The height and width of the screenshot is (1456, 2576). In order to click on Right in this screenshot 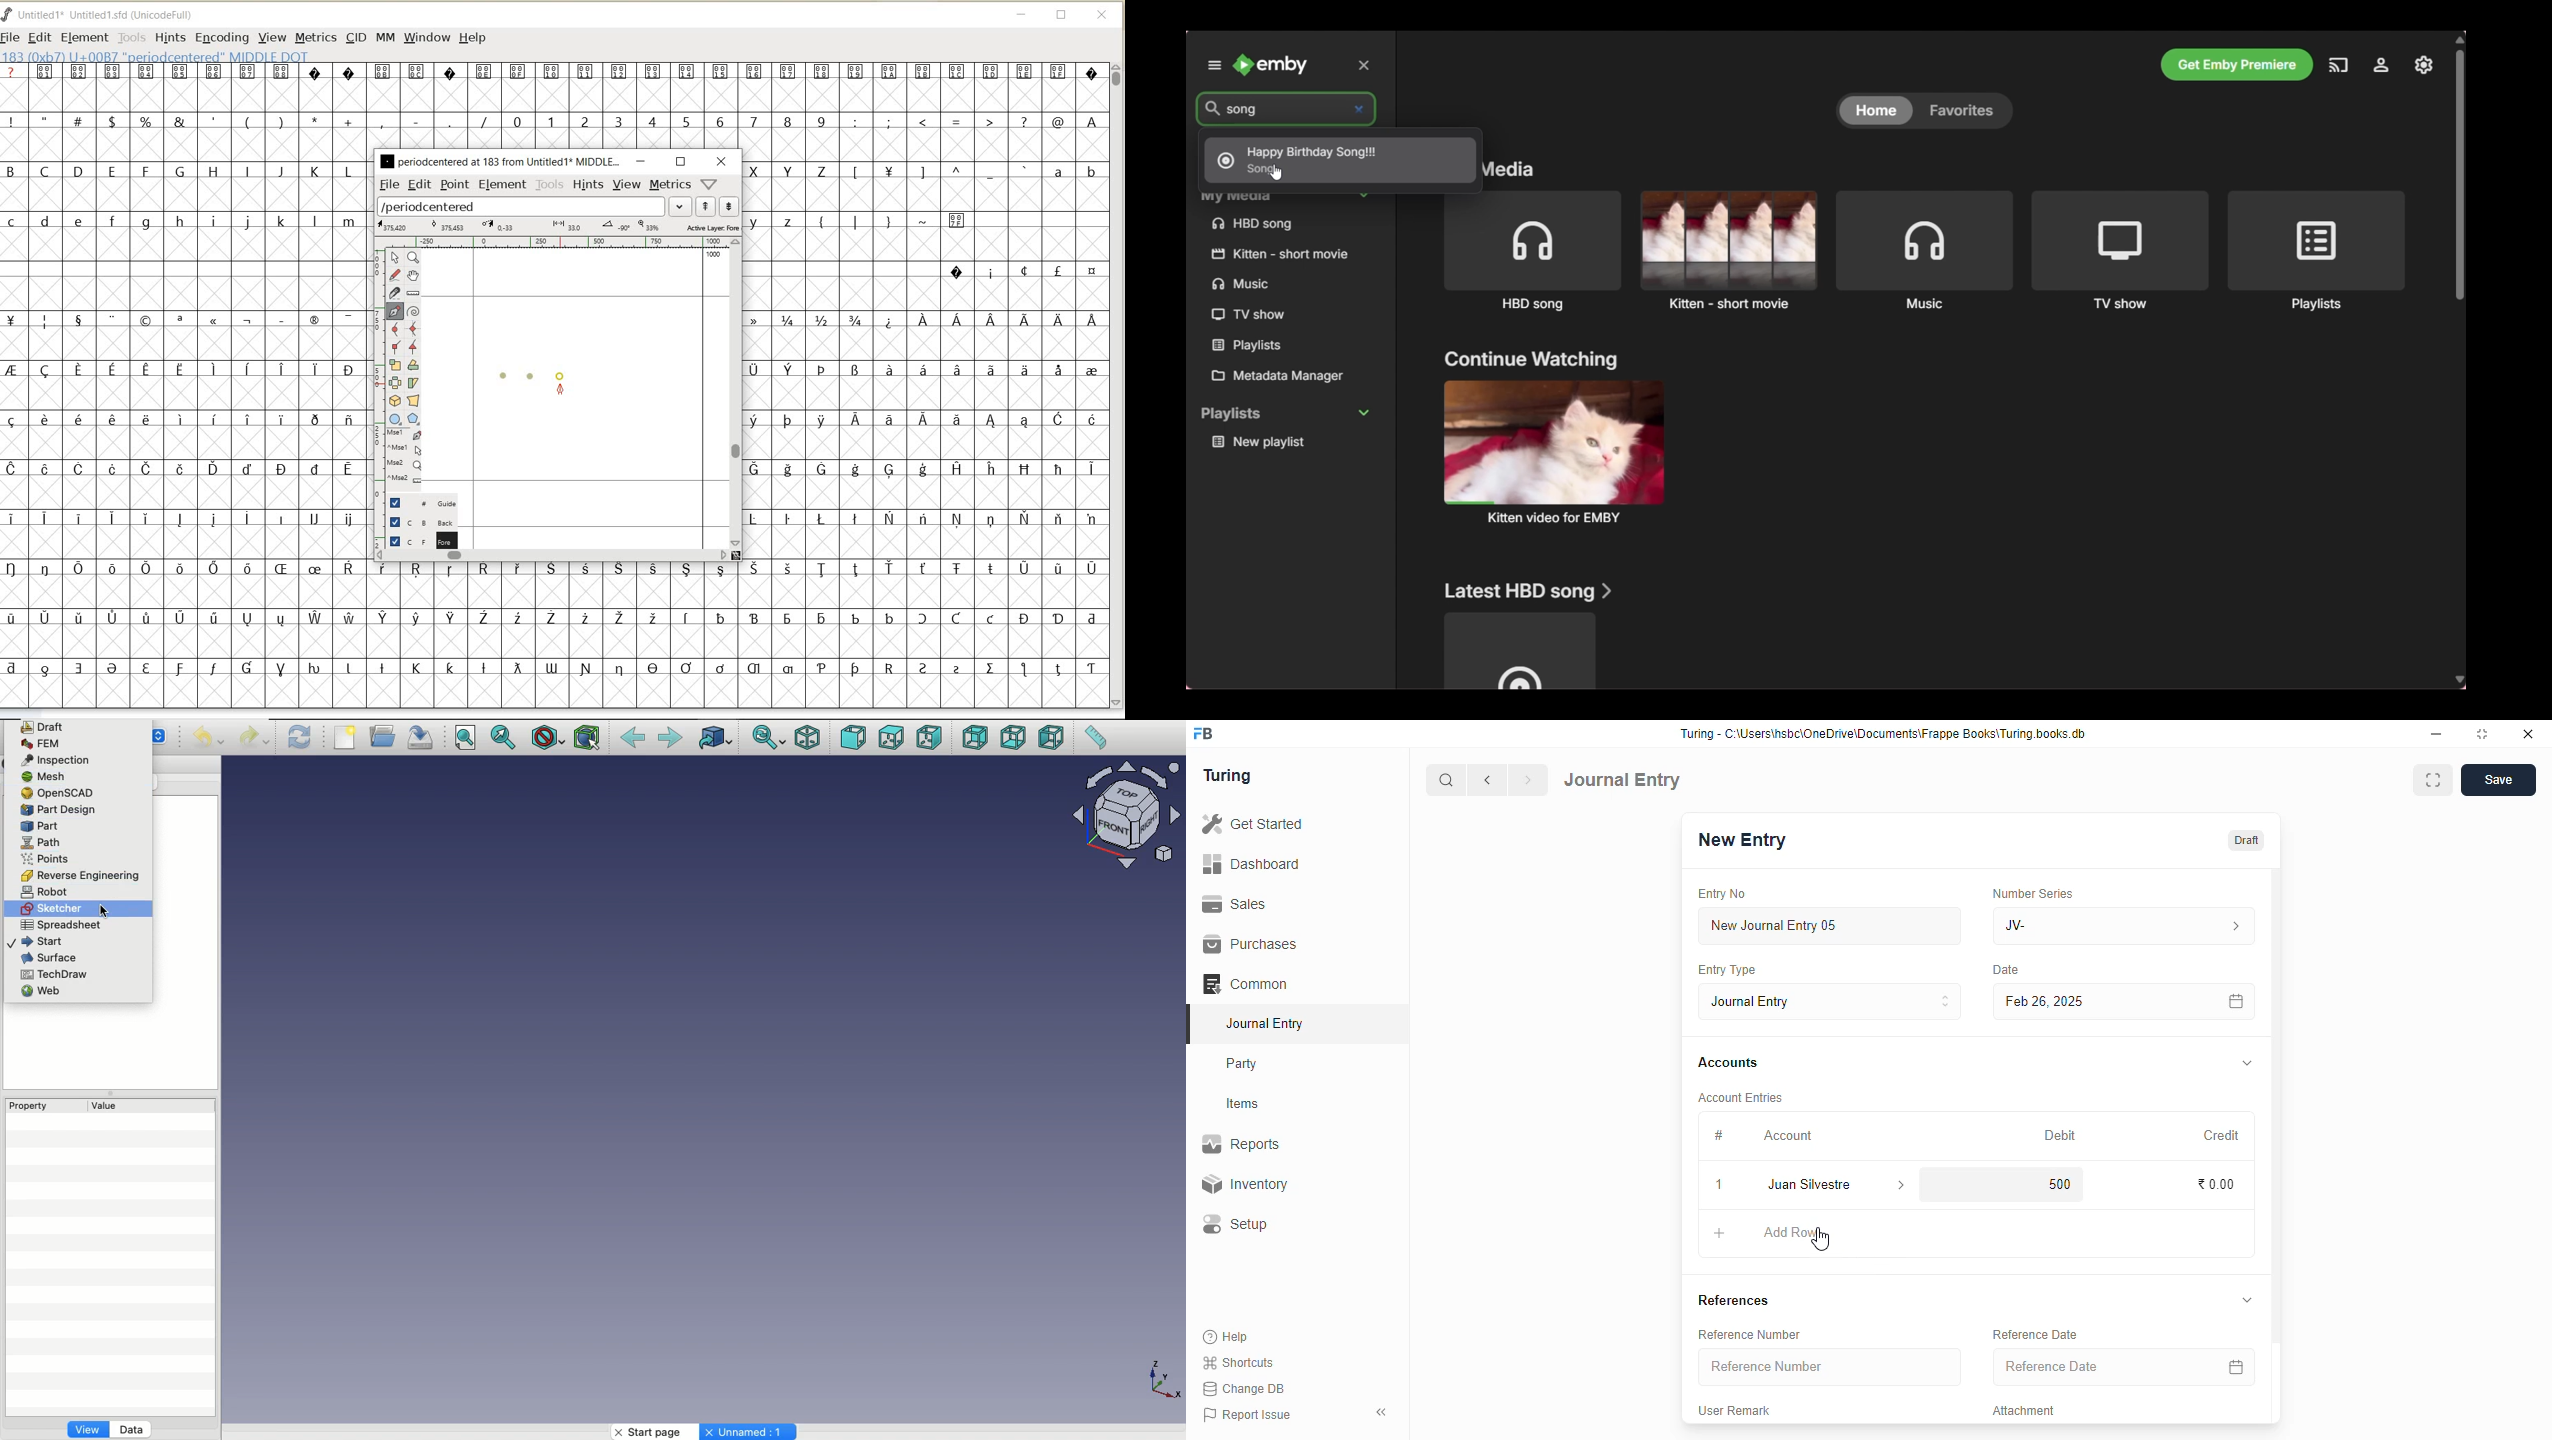, I will do `click(930, 739)`.